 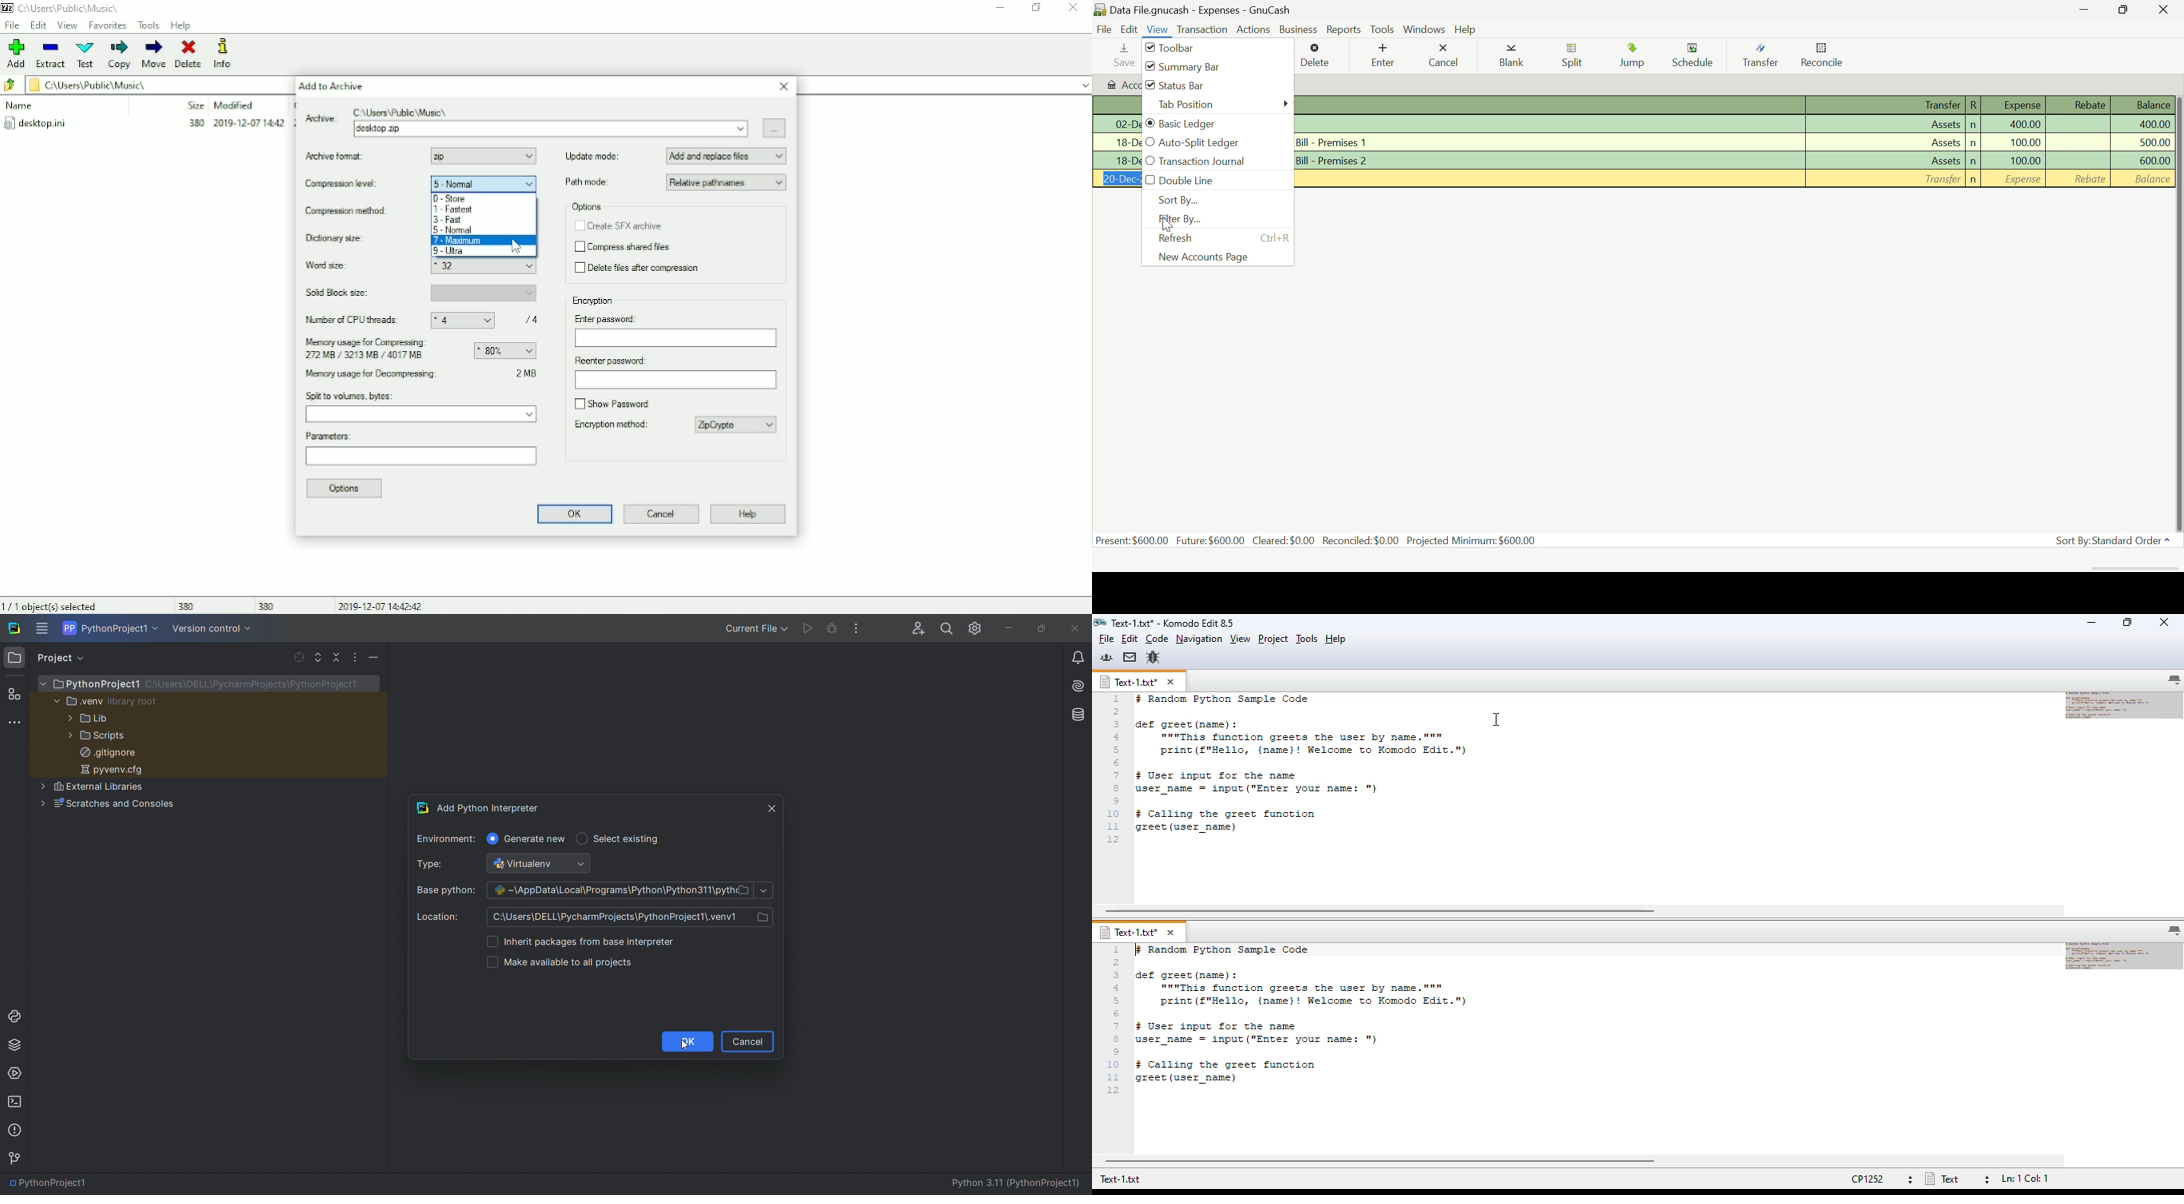 I want to click on help, so click(x=1337, y=639).